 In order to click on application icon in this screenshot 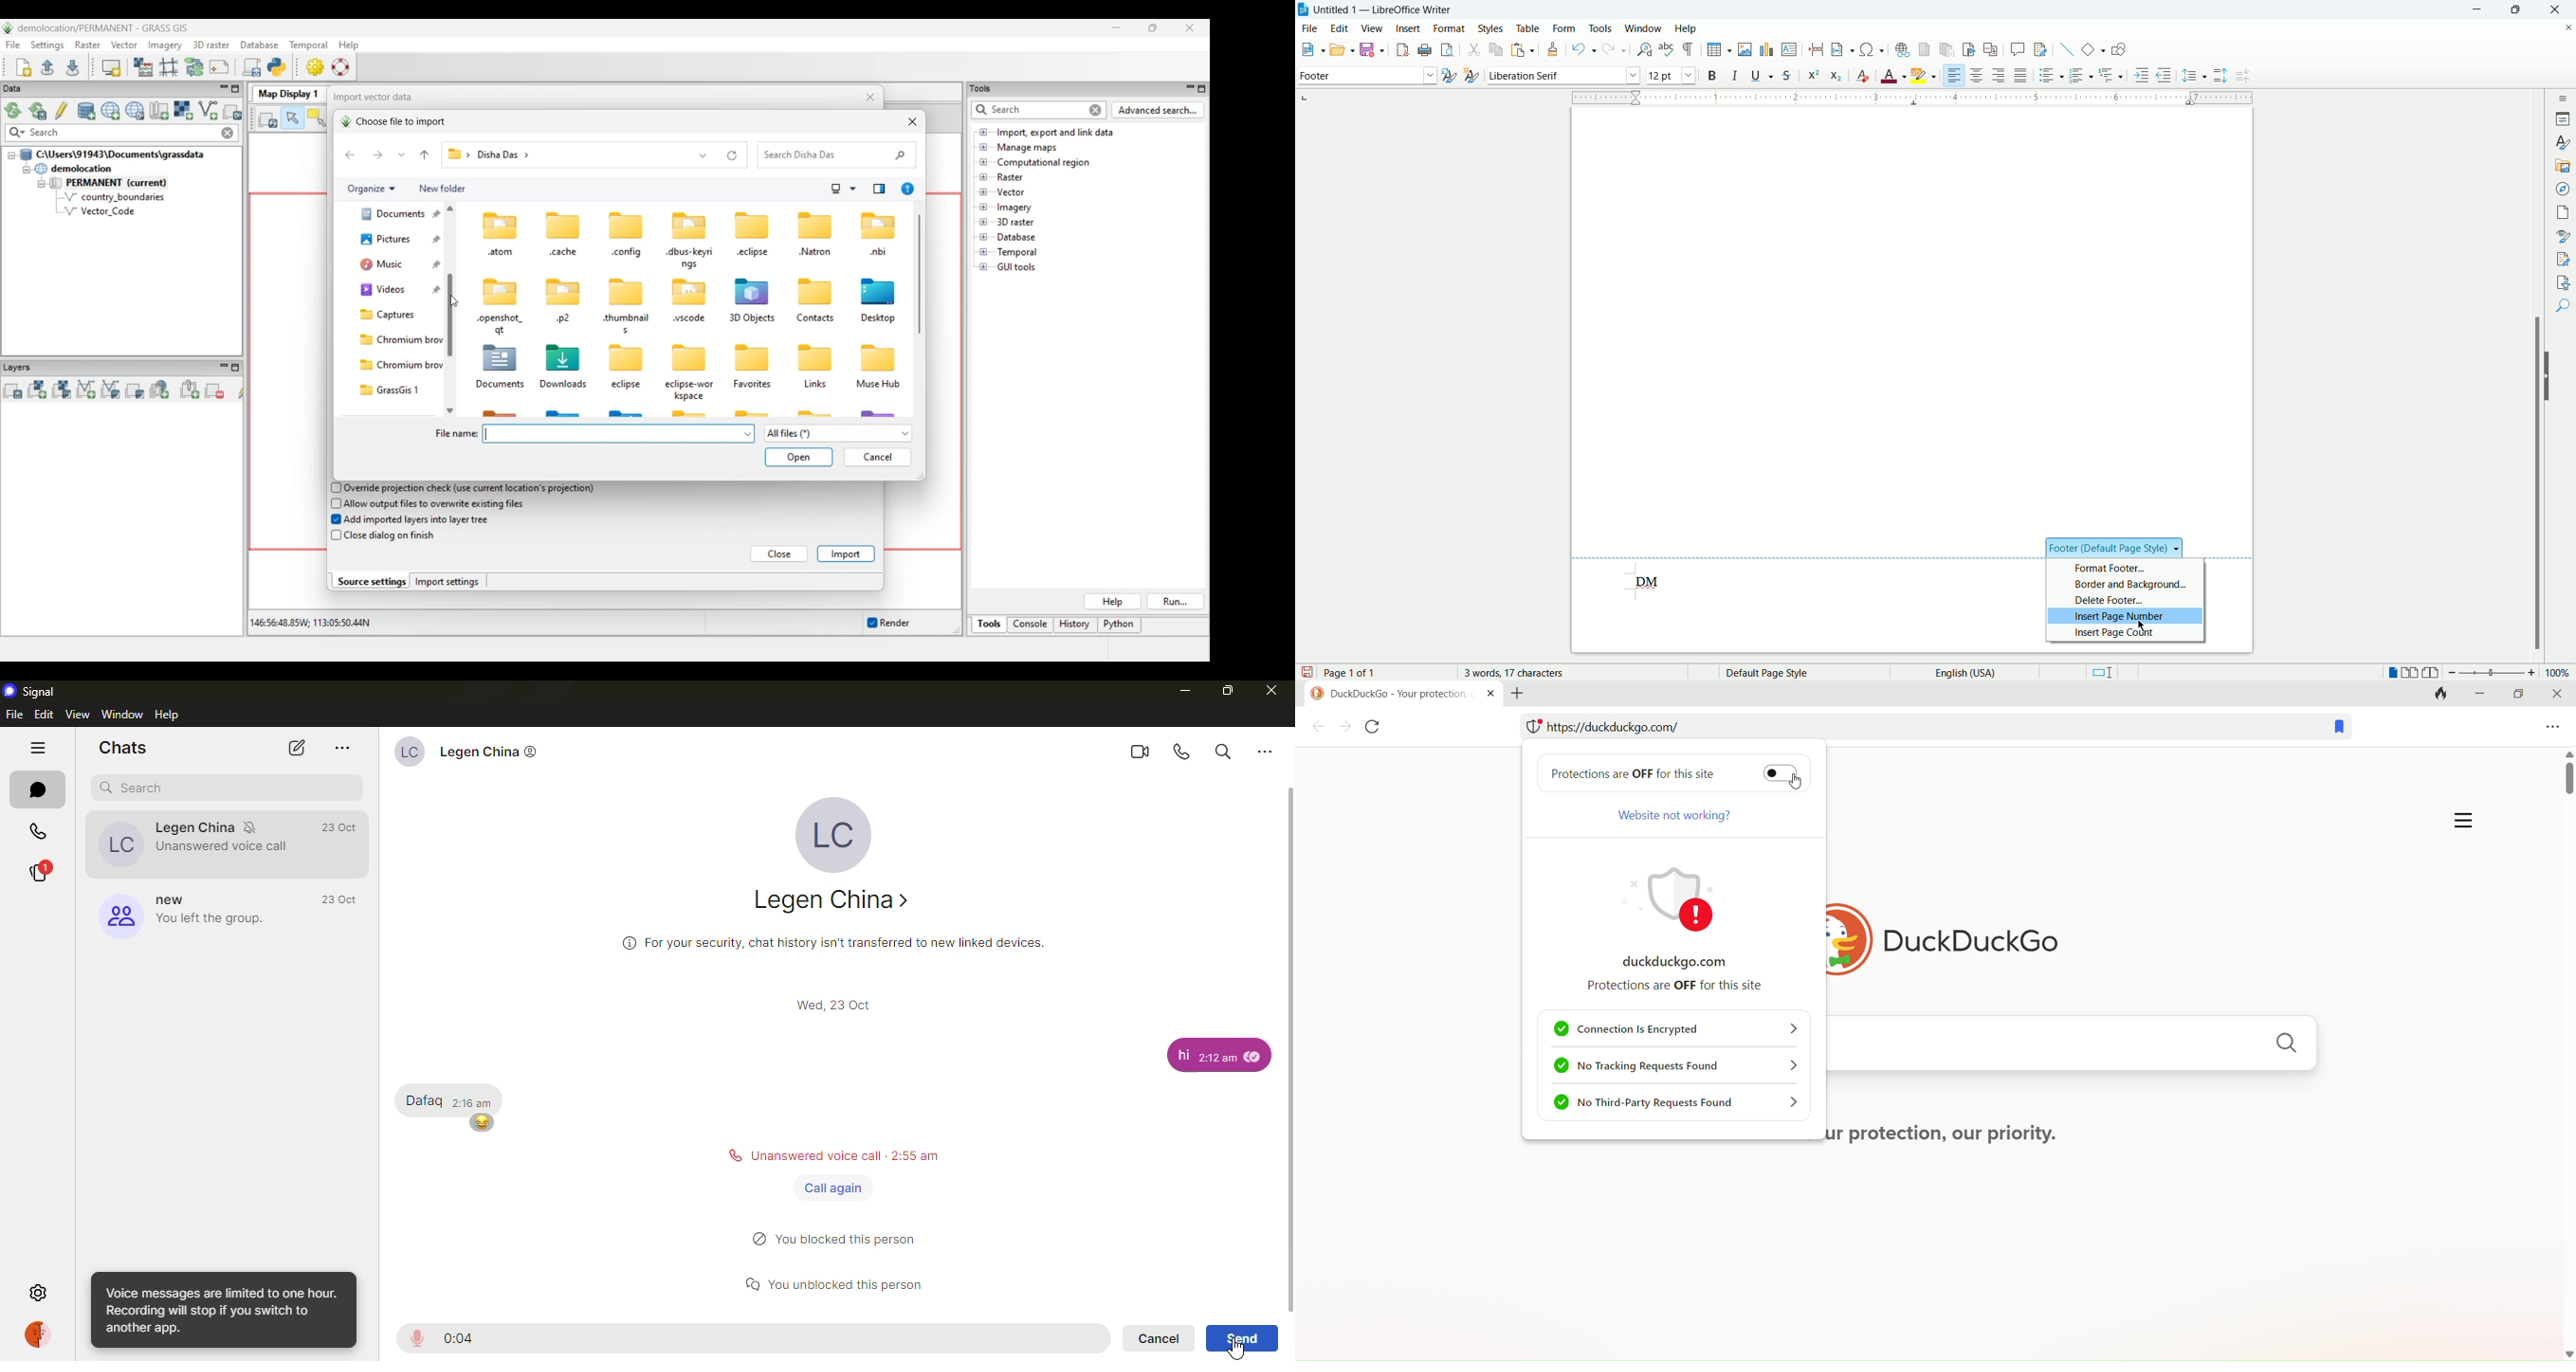, I will do `click(1304, 10)`.